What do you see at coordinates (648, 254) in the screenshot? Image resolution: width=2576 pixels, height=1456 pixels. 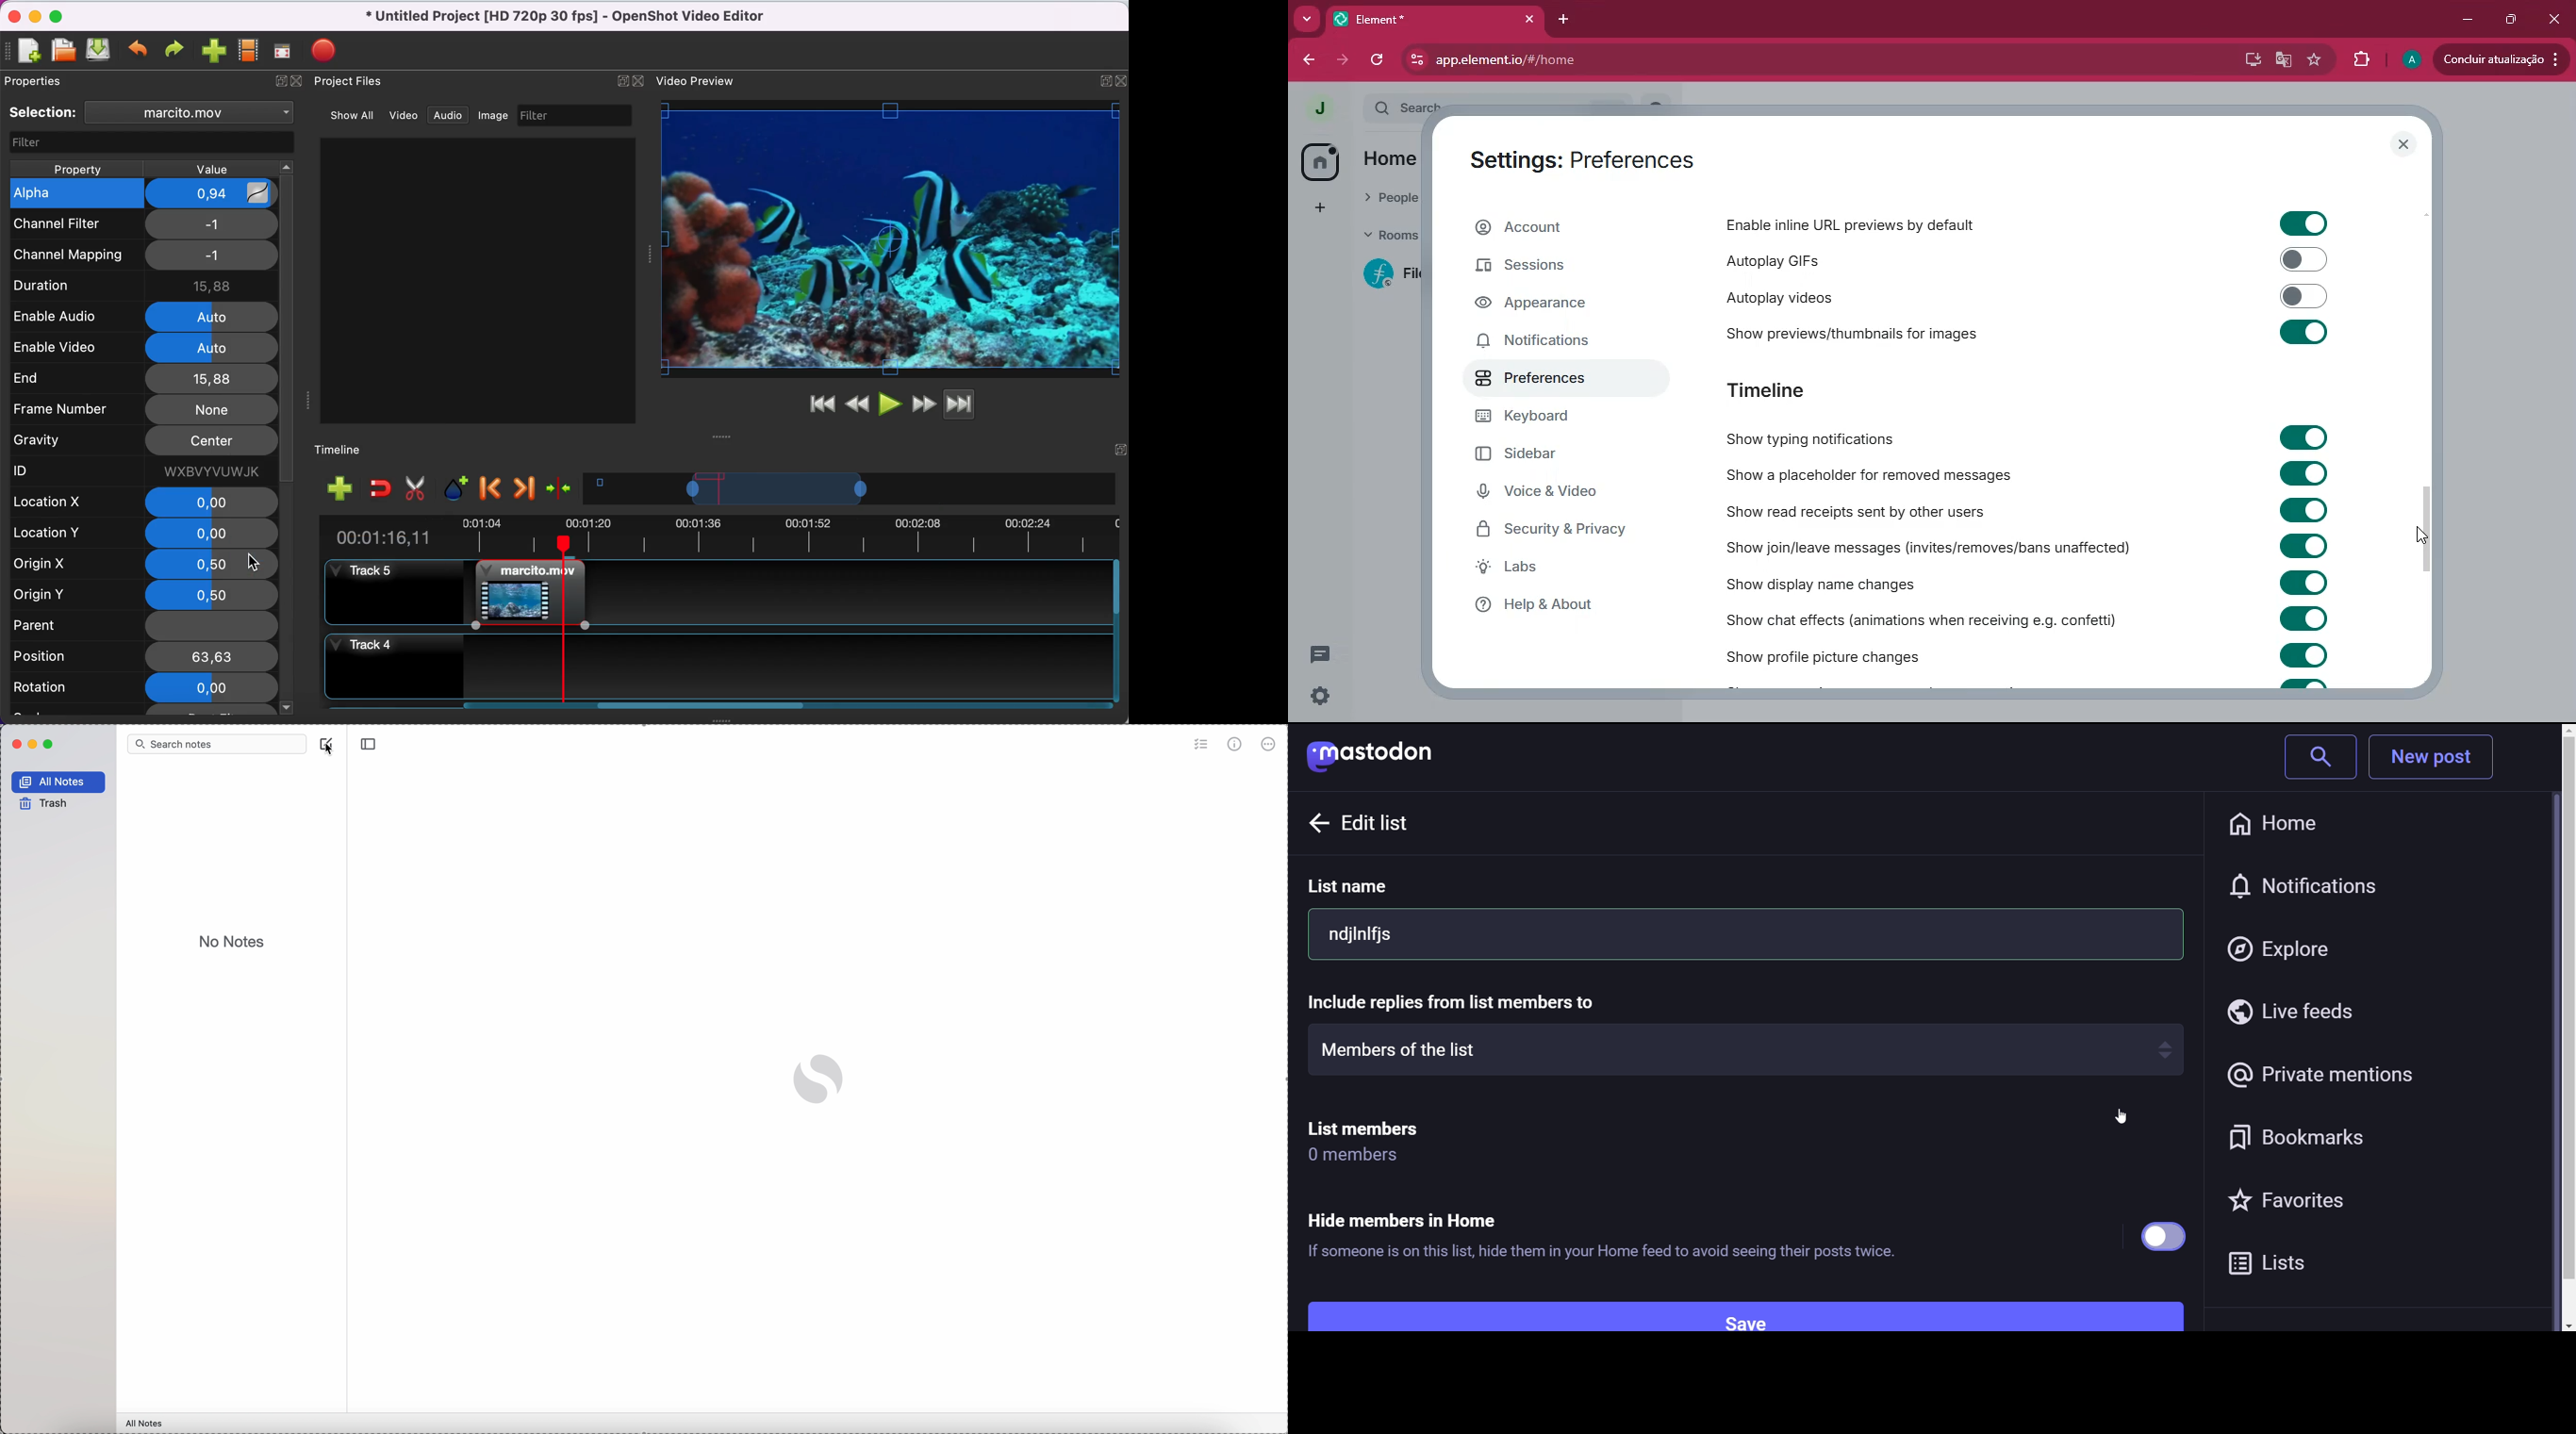 I see `move` at bounding box center [648, 254].